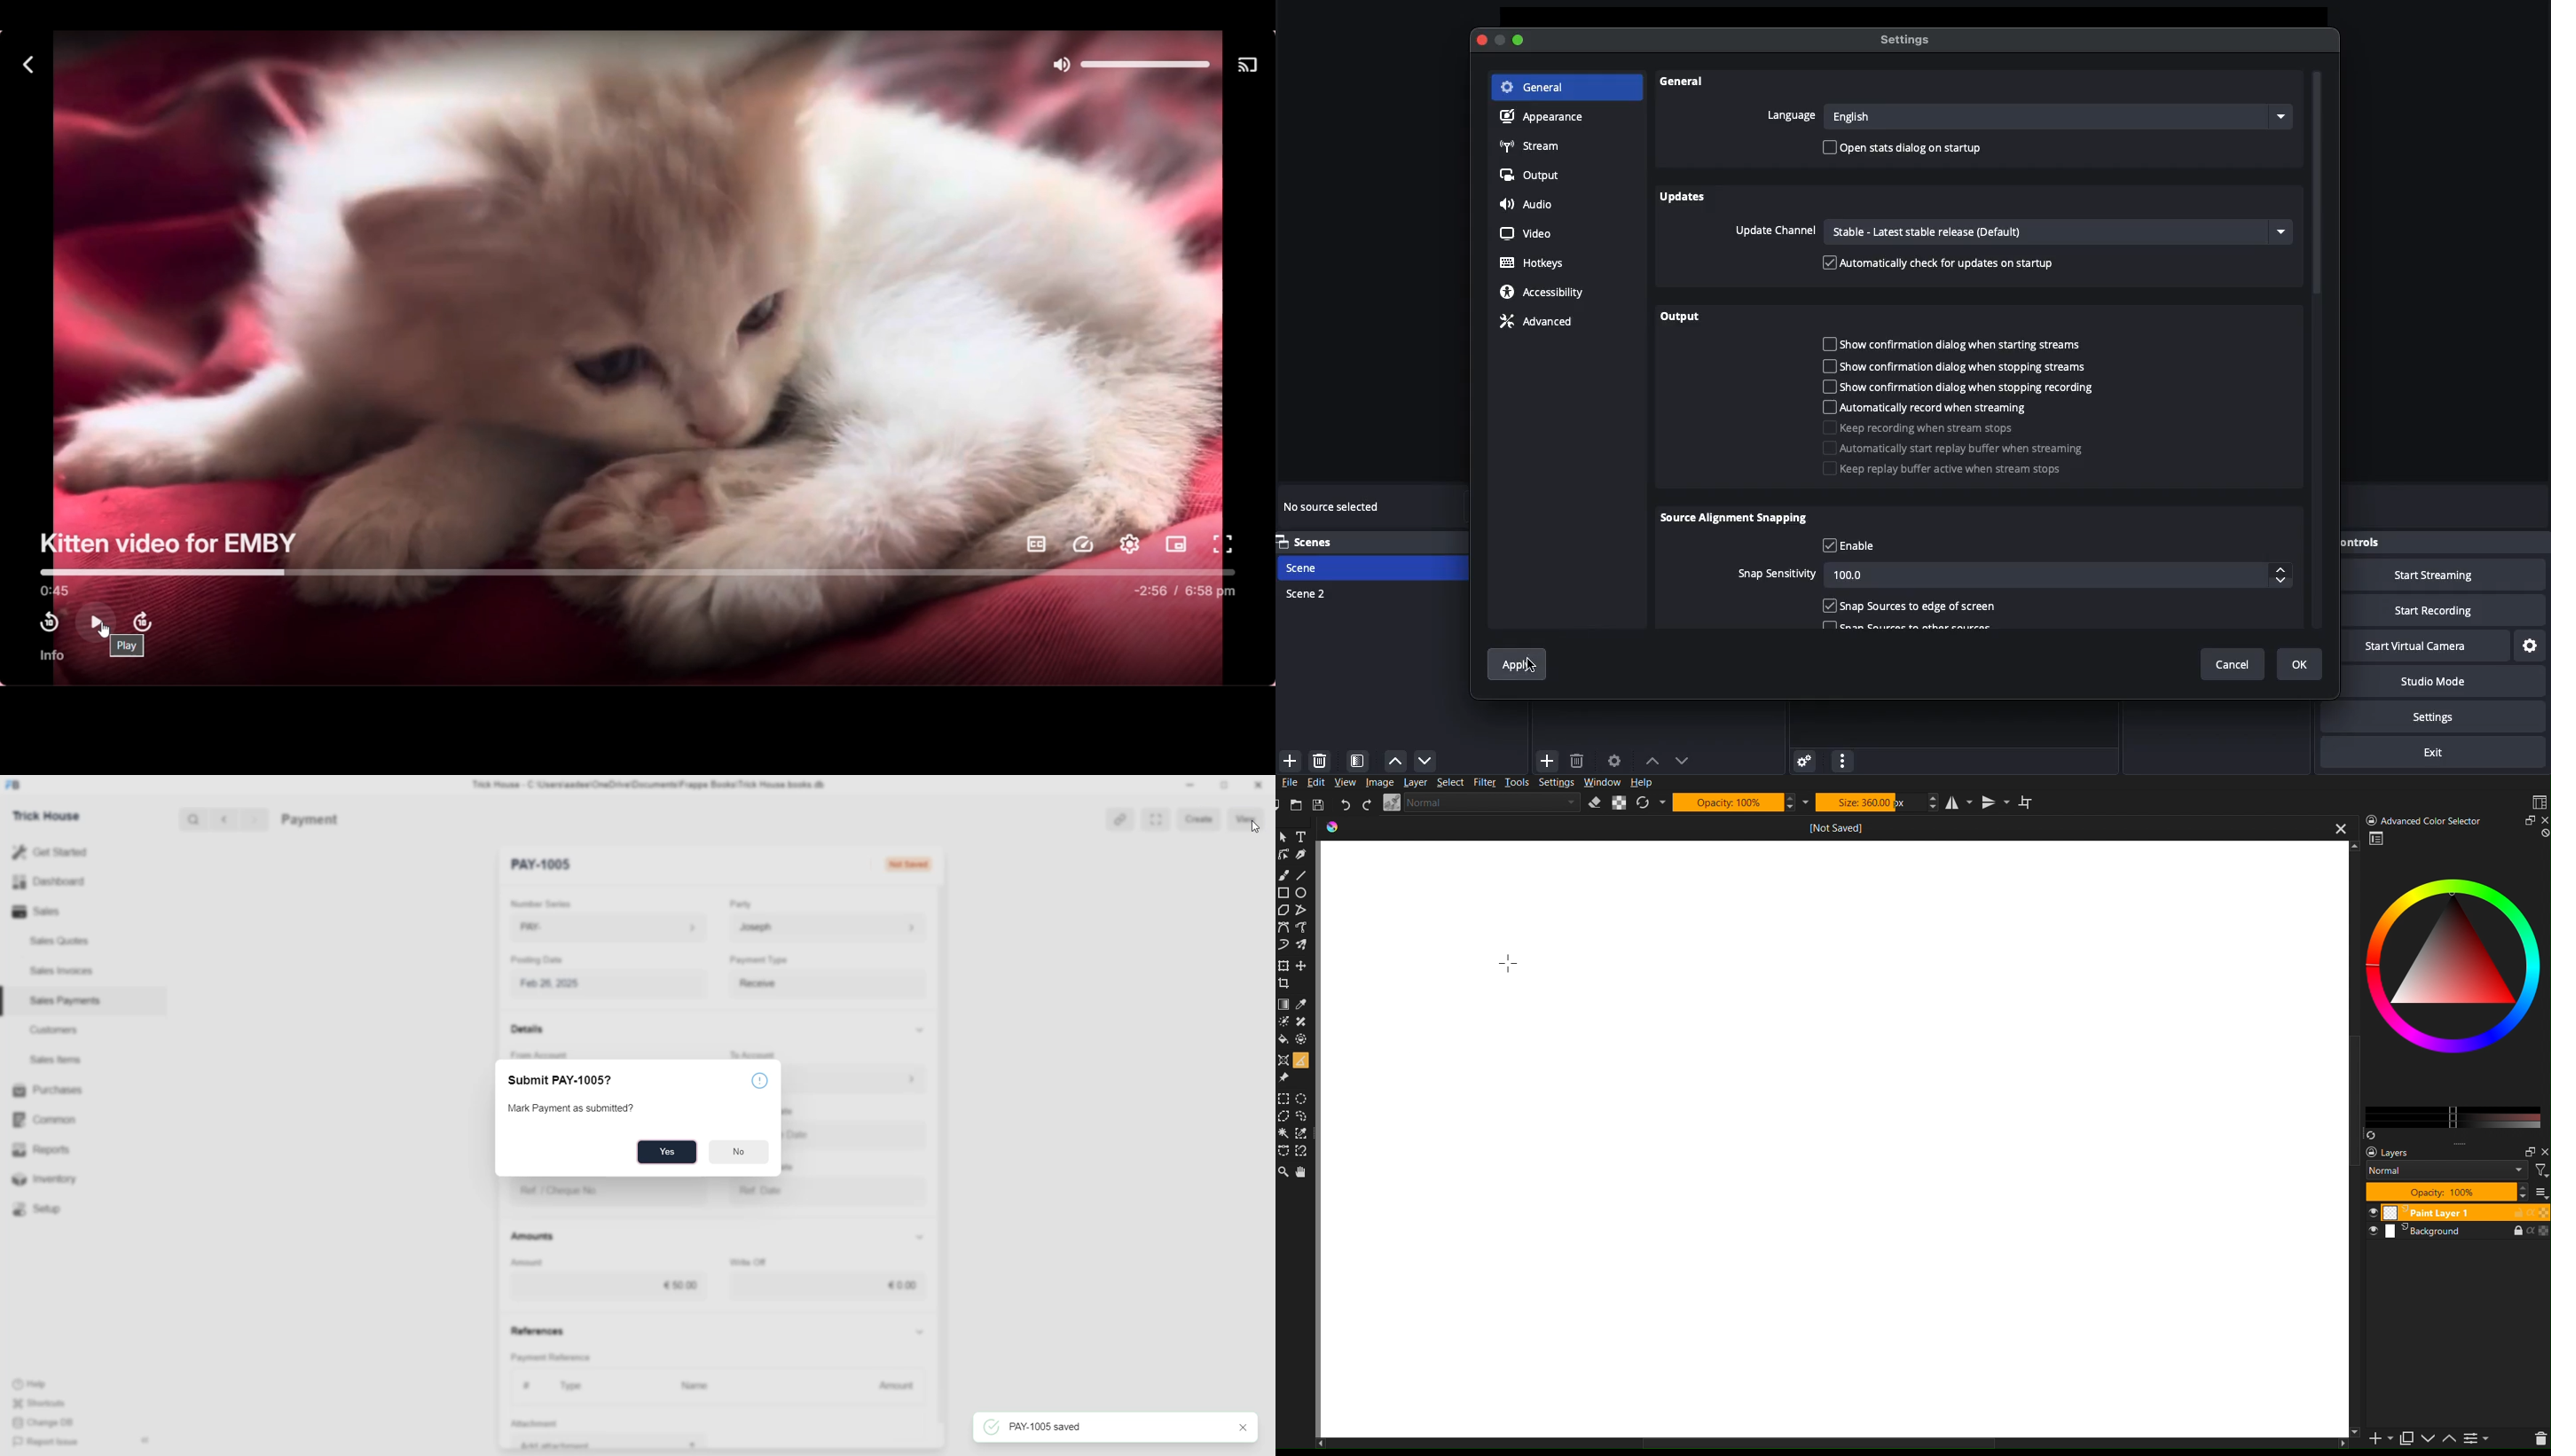  Describe the element at coordinates (570, 1108) in the screenshot. I see `Mark Payment as submitted?` at that location.